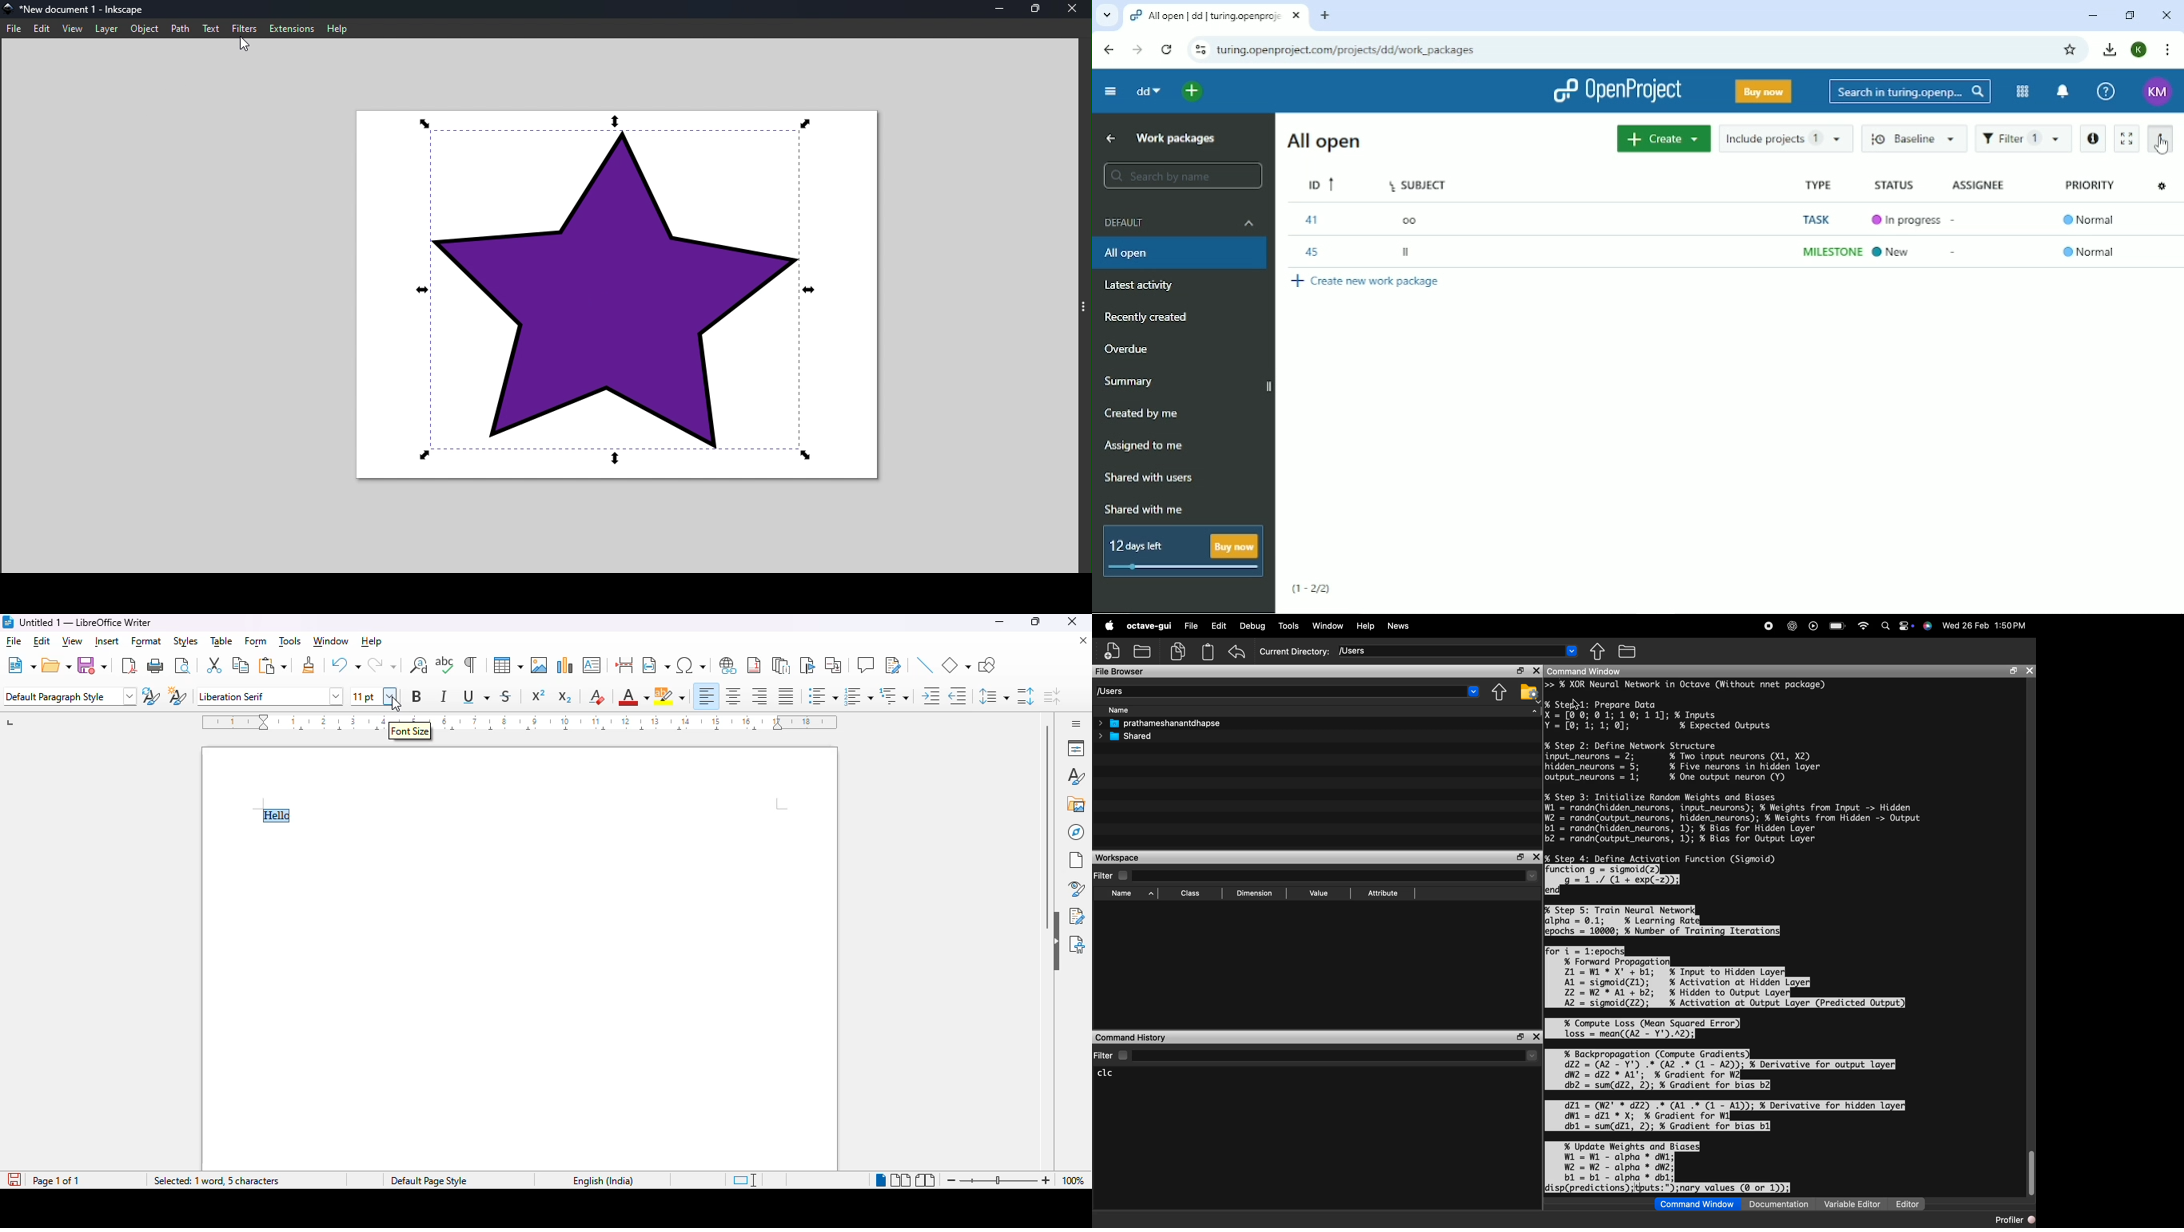 The height and width of the screenshot is (1232, 2184). What do you see at coordinates (1535, 671) in the screenshot?
I see `close` at bounding box center [1535, 671].